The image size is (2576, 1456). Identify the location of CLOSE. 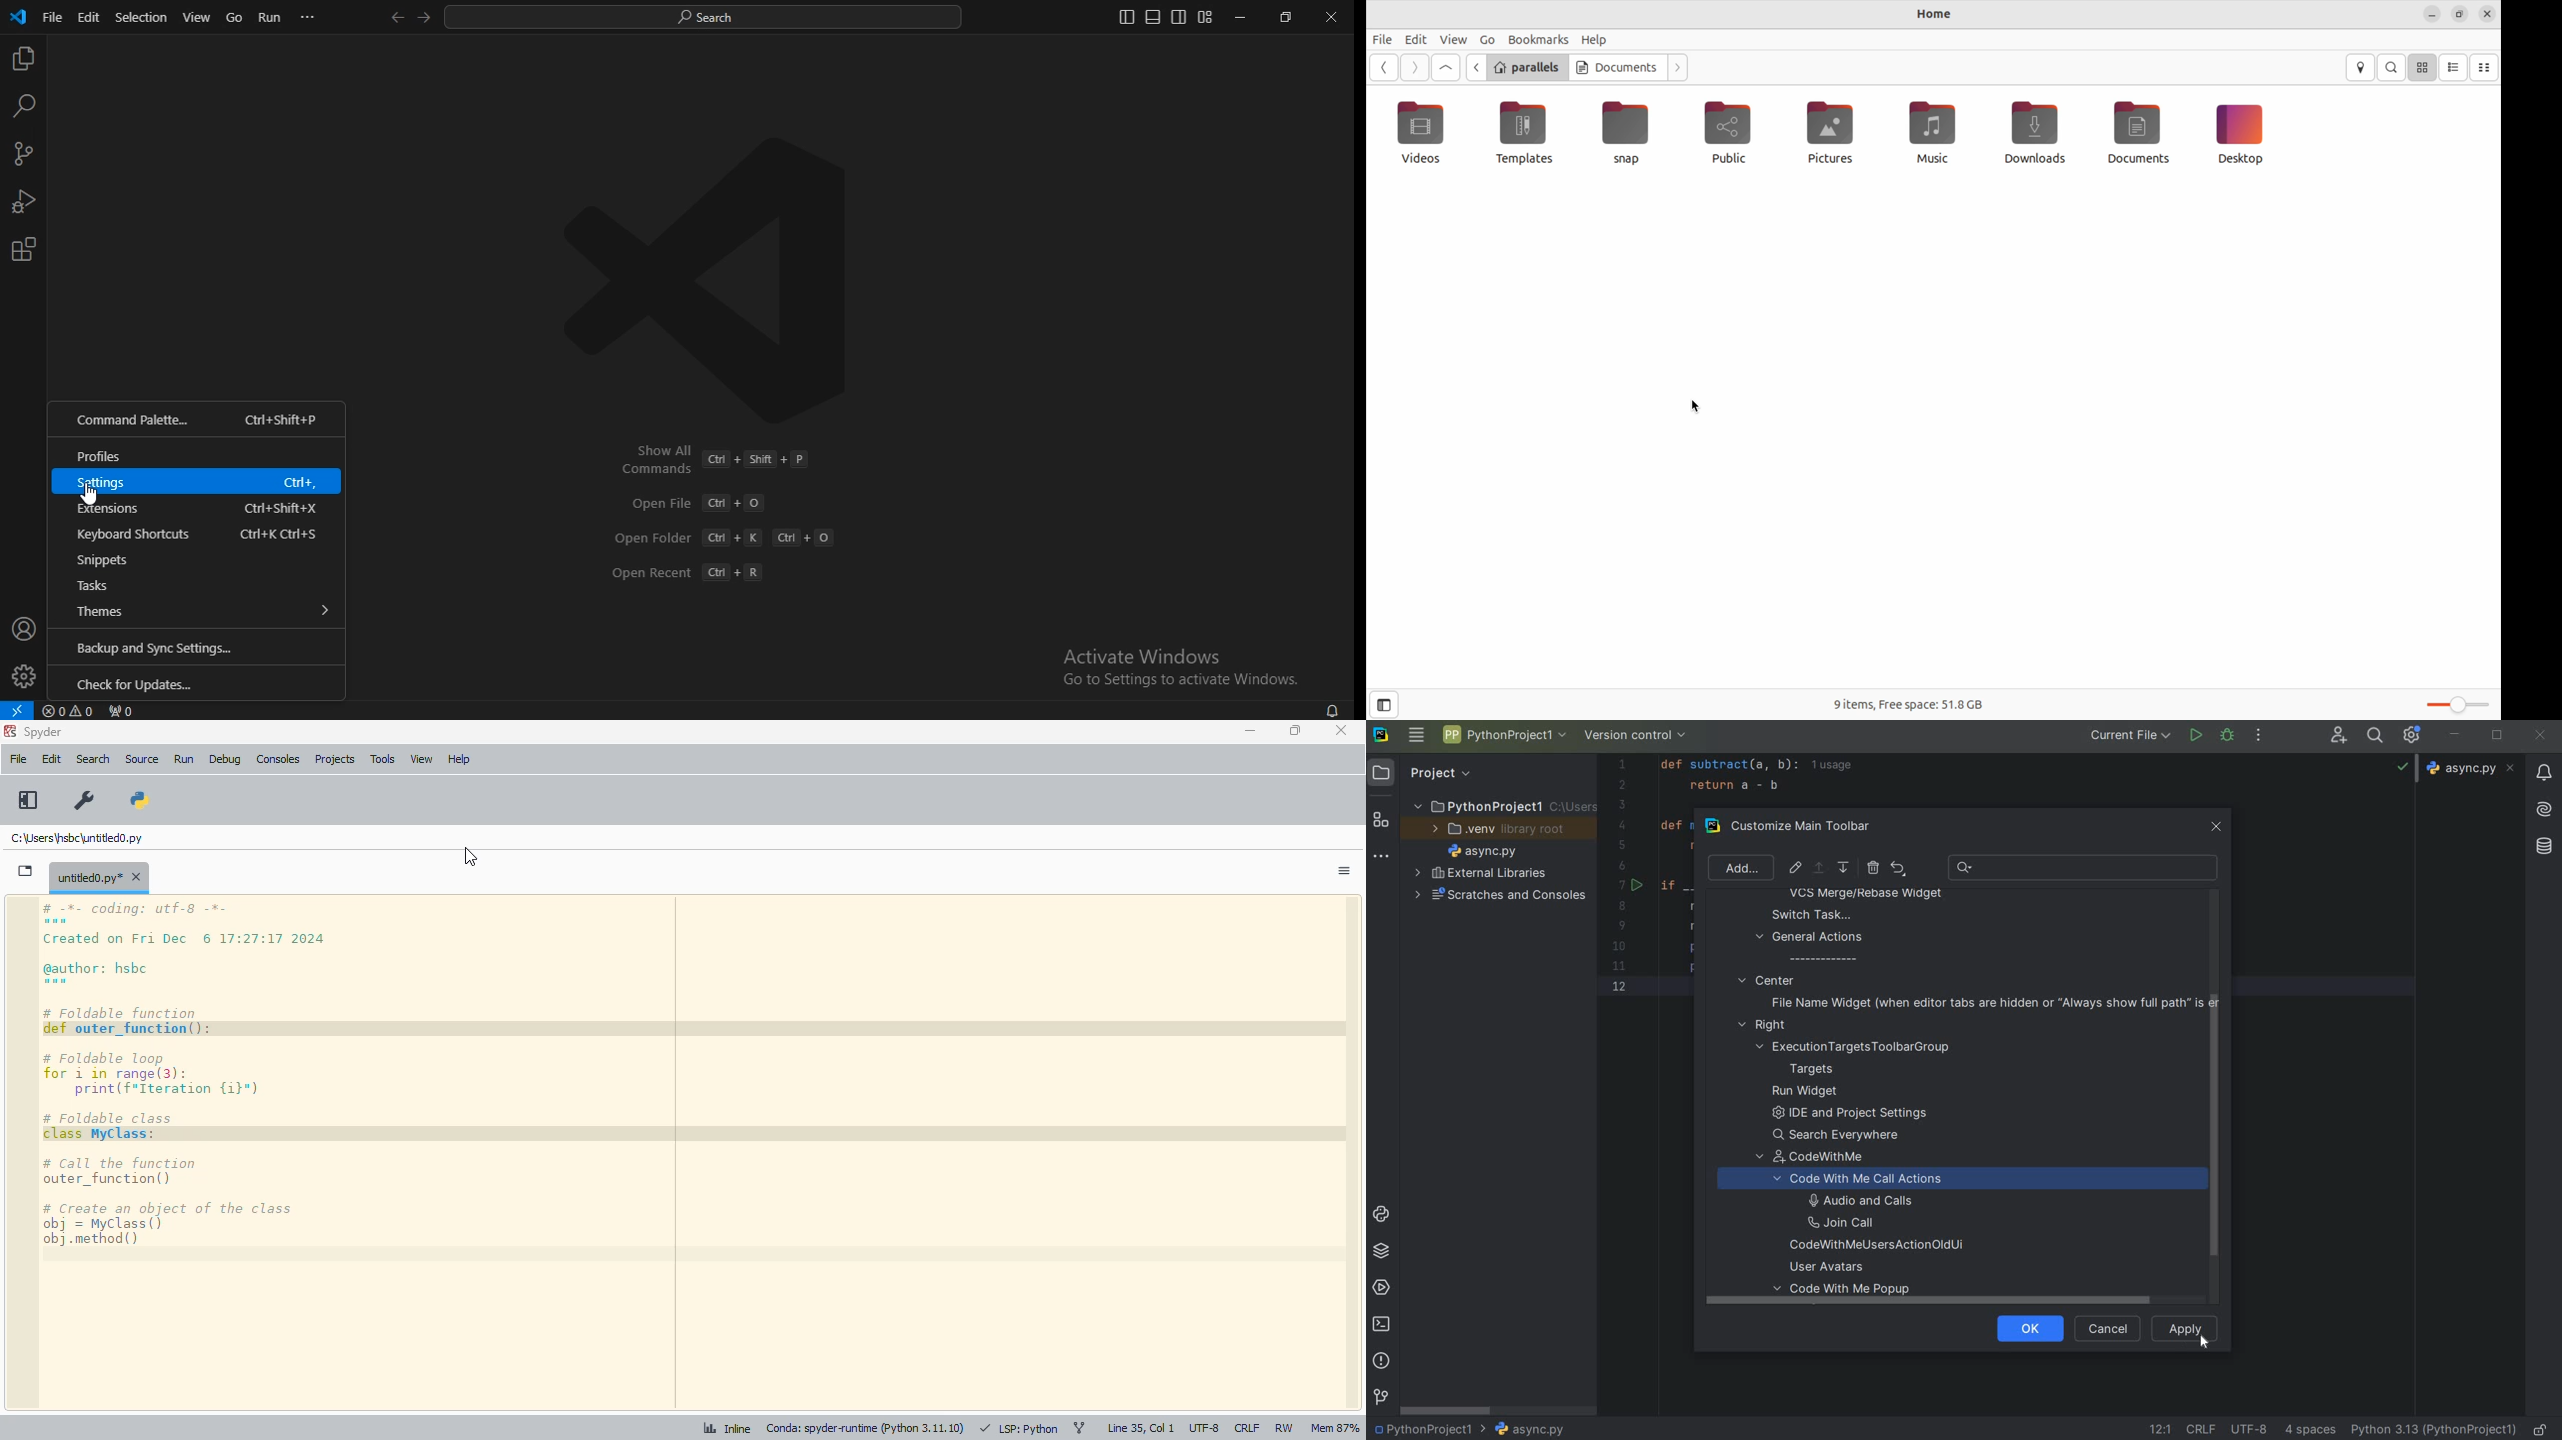
(2540, 736).